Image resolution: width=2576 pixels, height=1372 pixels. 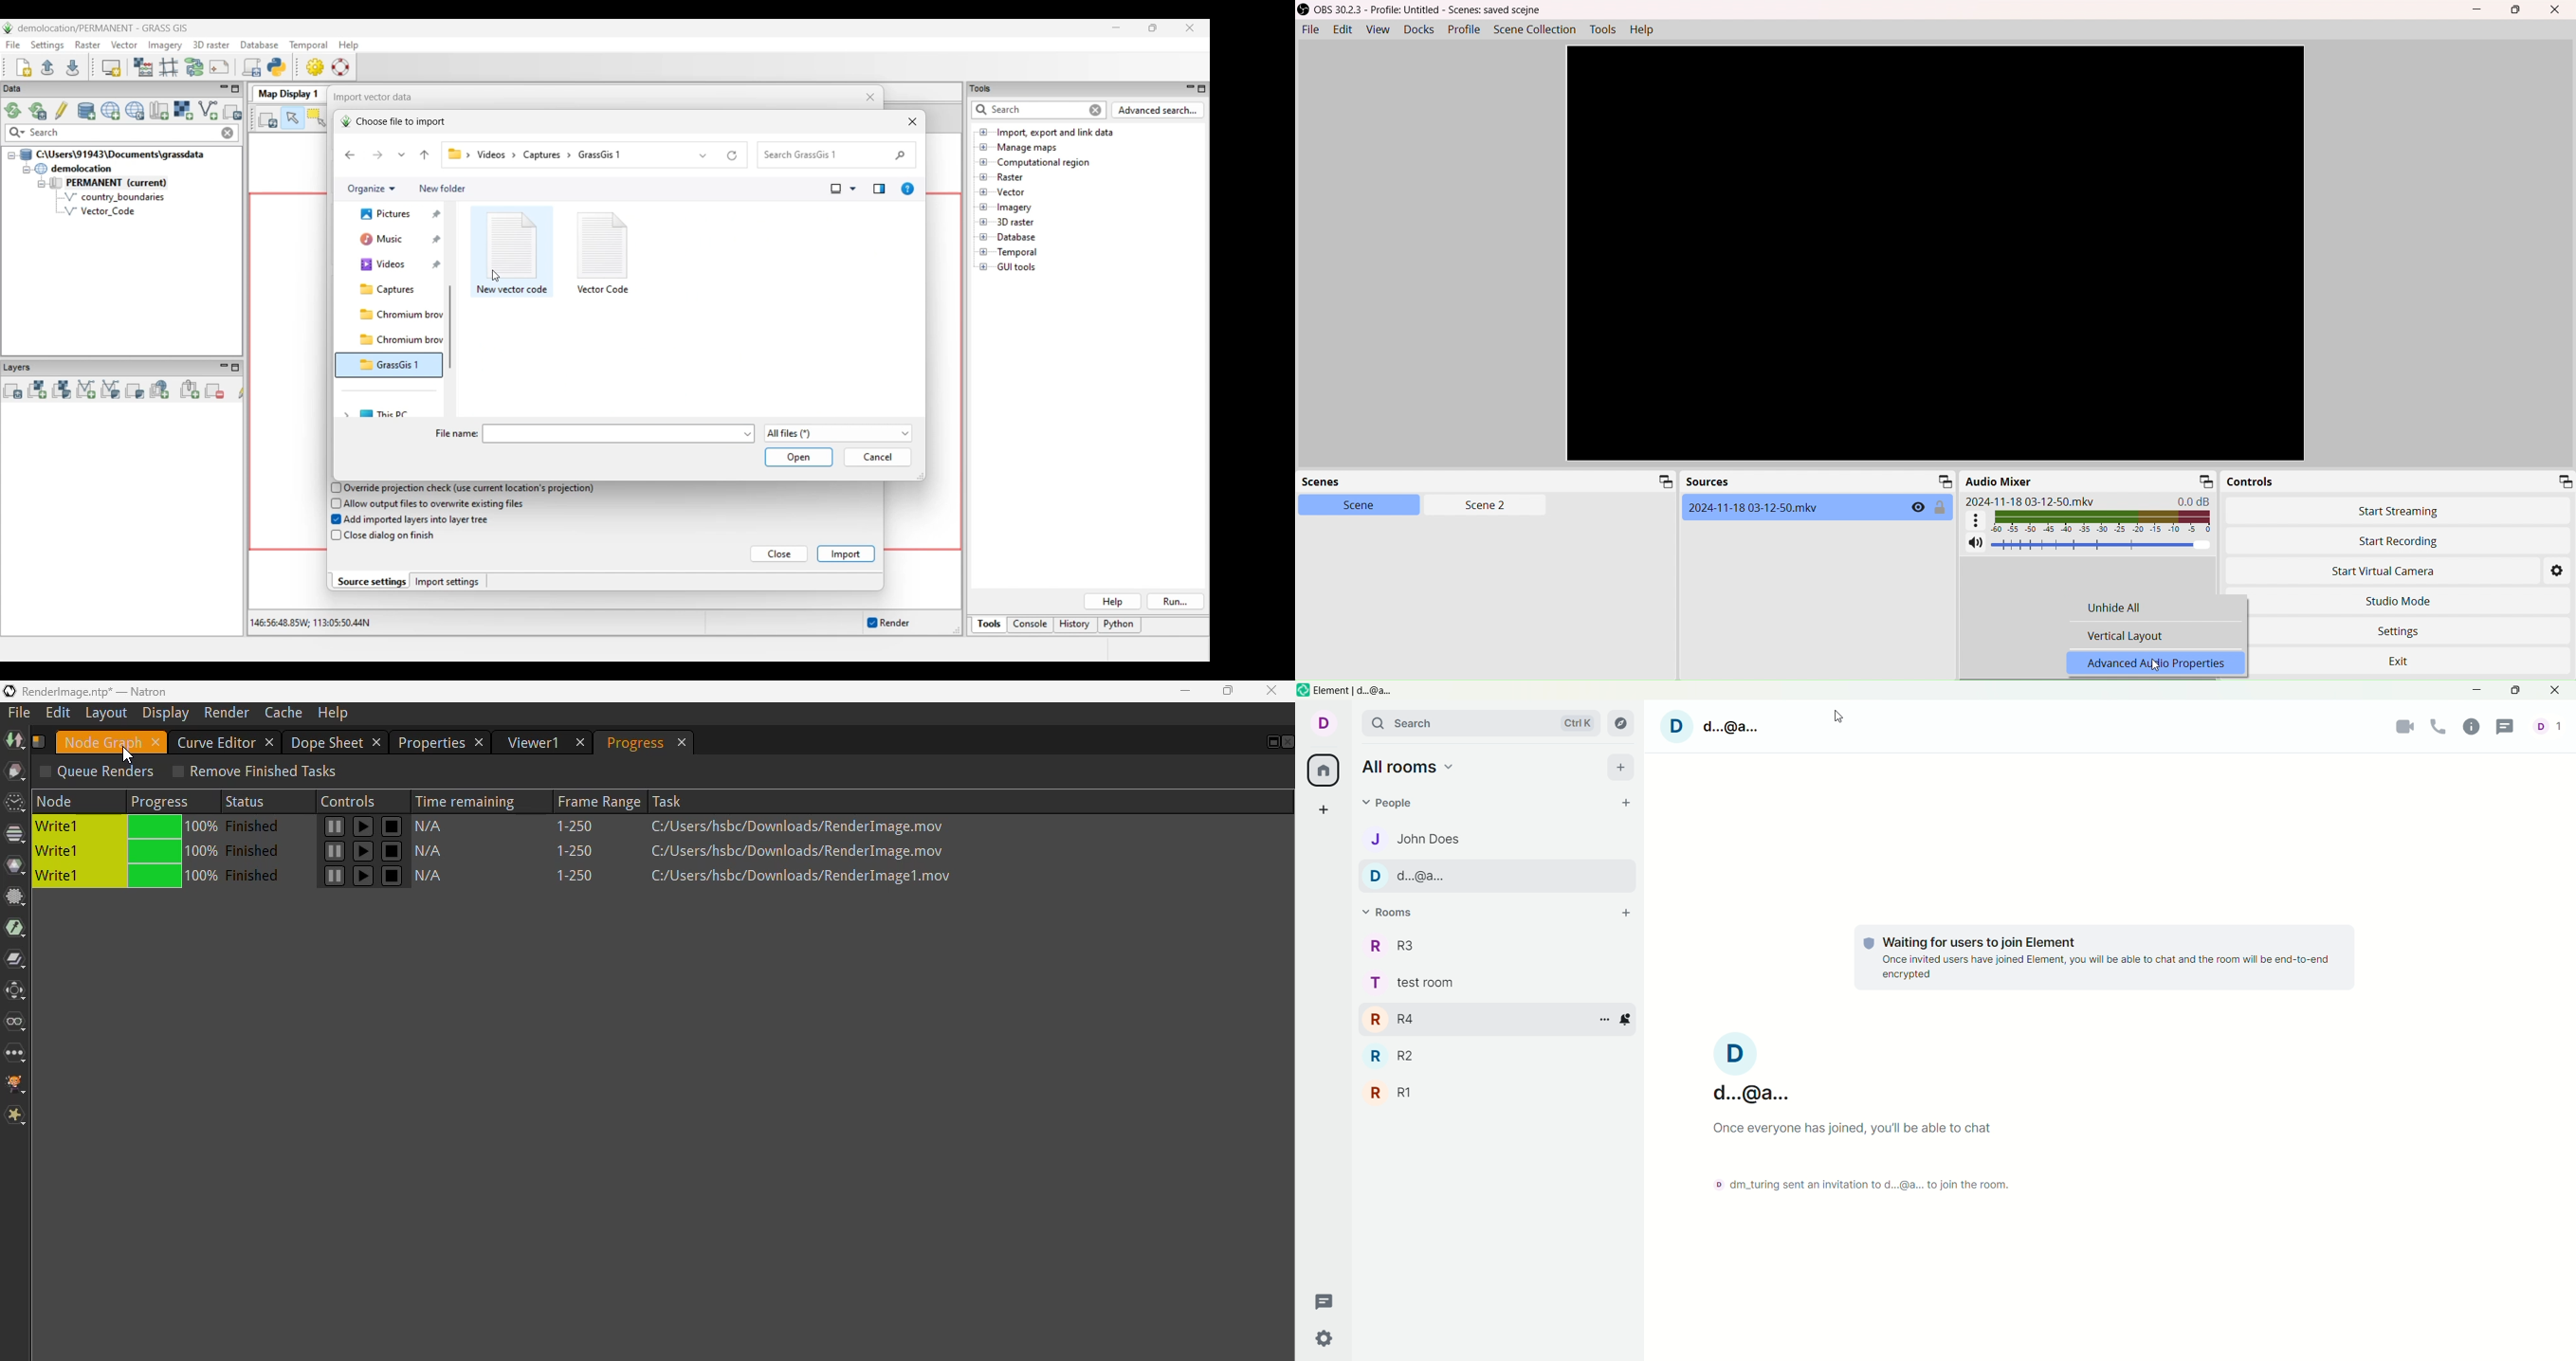 I want to click on Software logo, so click(x=1303, y=690).